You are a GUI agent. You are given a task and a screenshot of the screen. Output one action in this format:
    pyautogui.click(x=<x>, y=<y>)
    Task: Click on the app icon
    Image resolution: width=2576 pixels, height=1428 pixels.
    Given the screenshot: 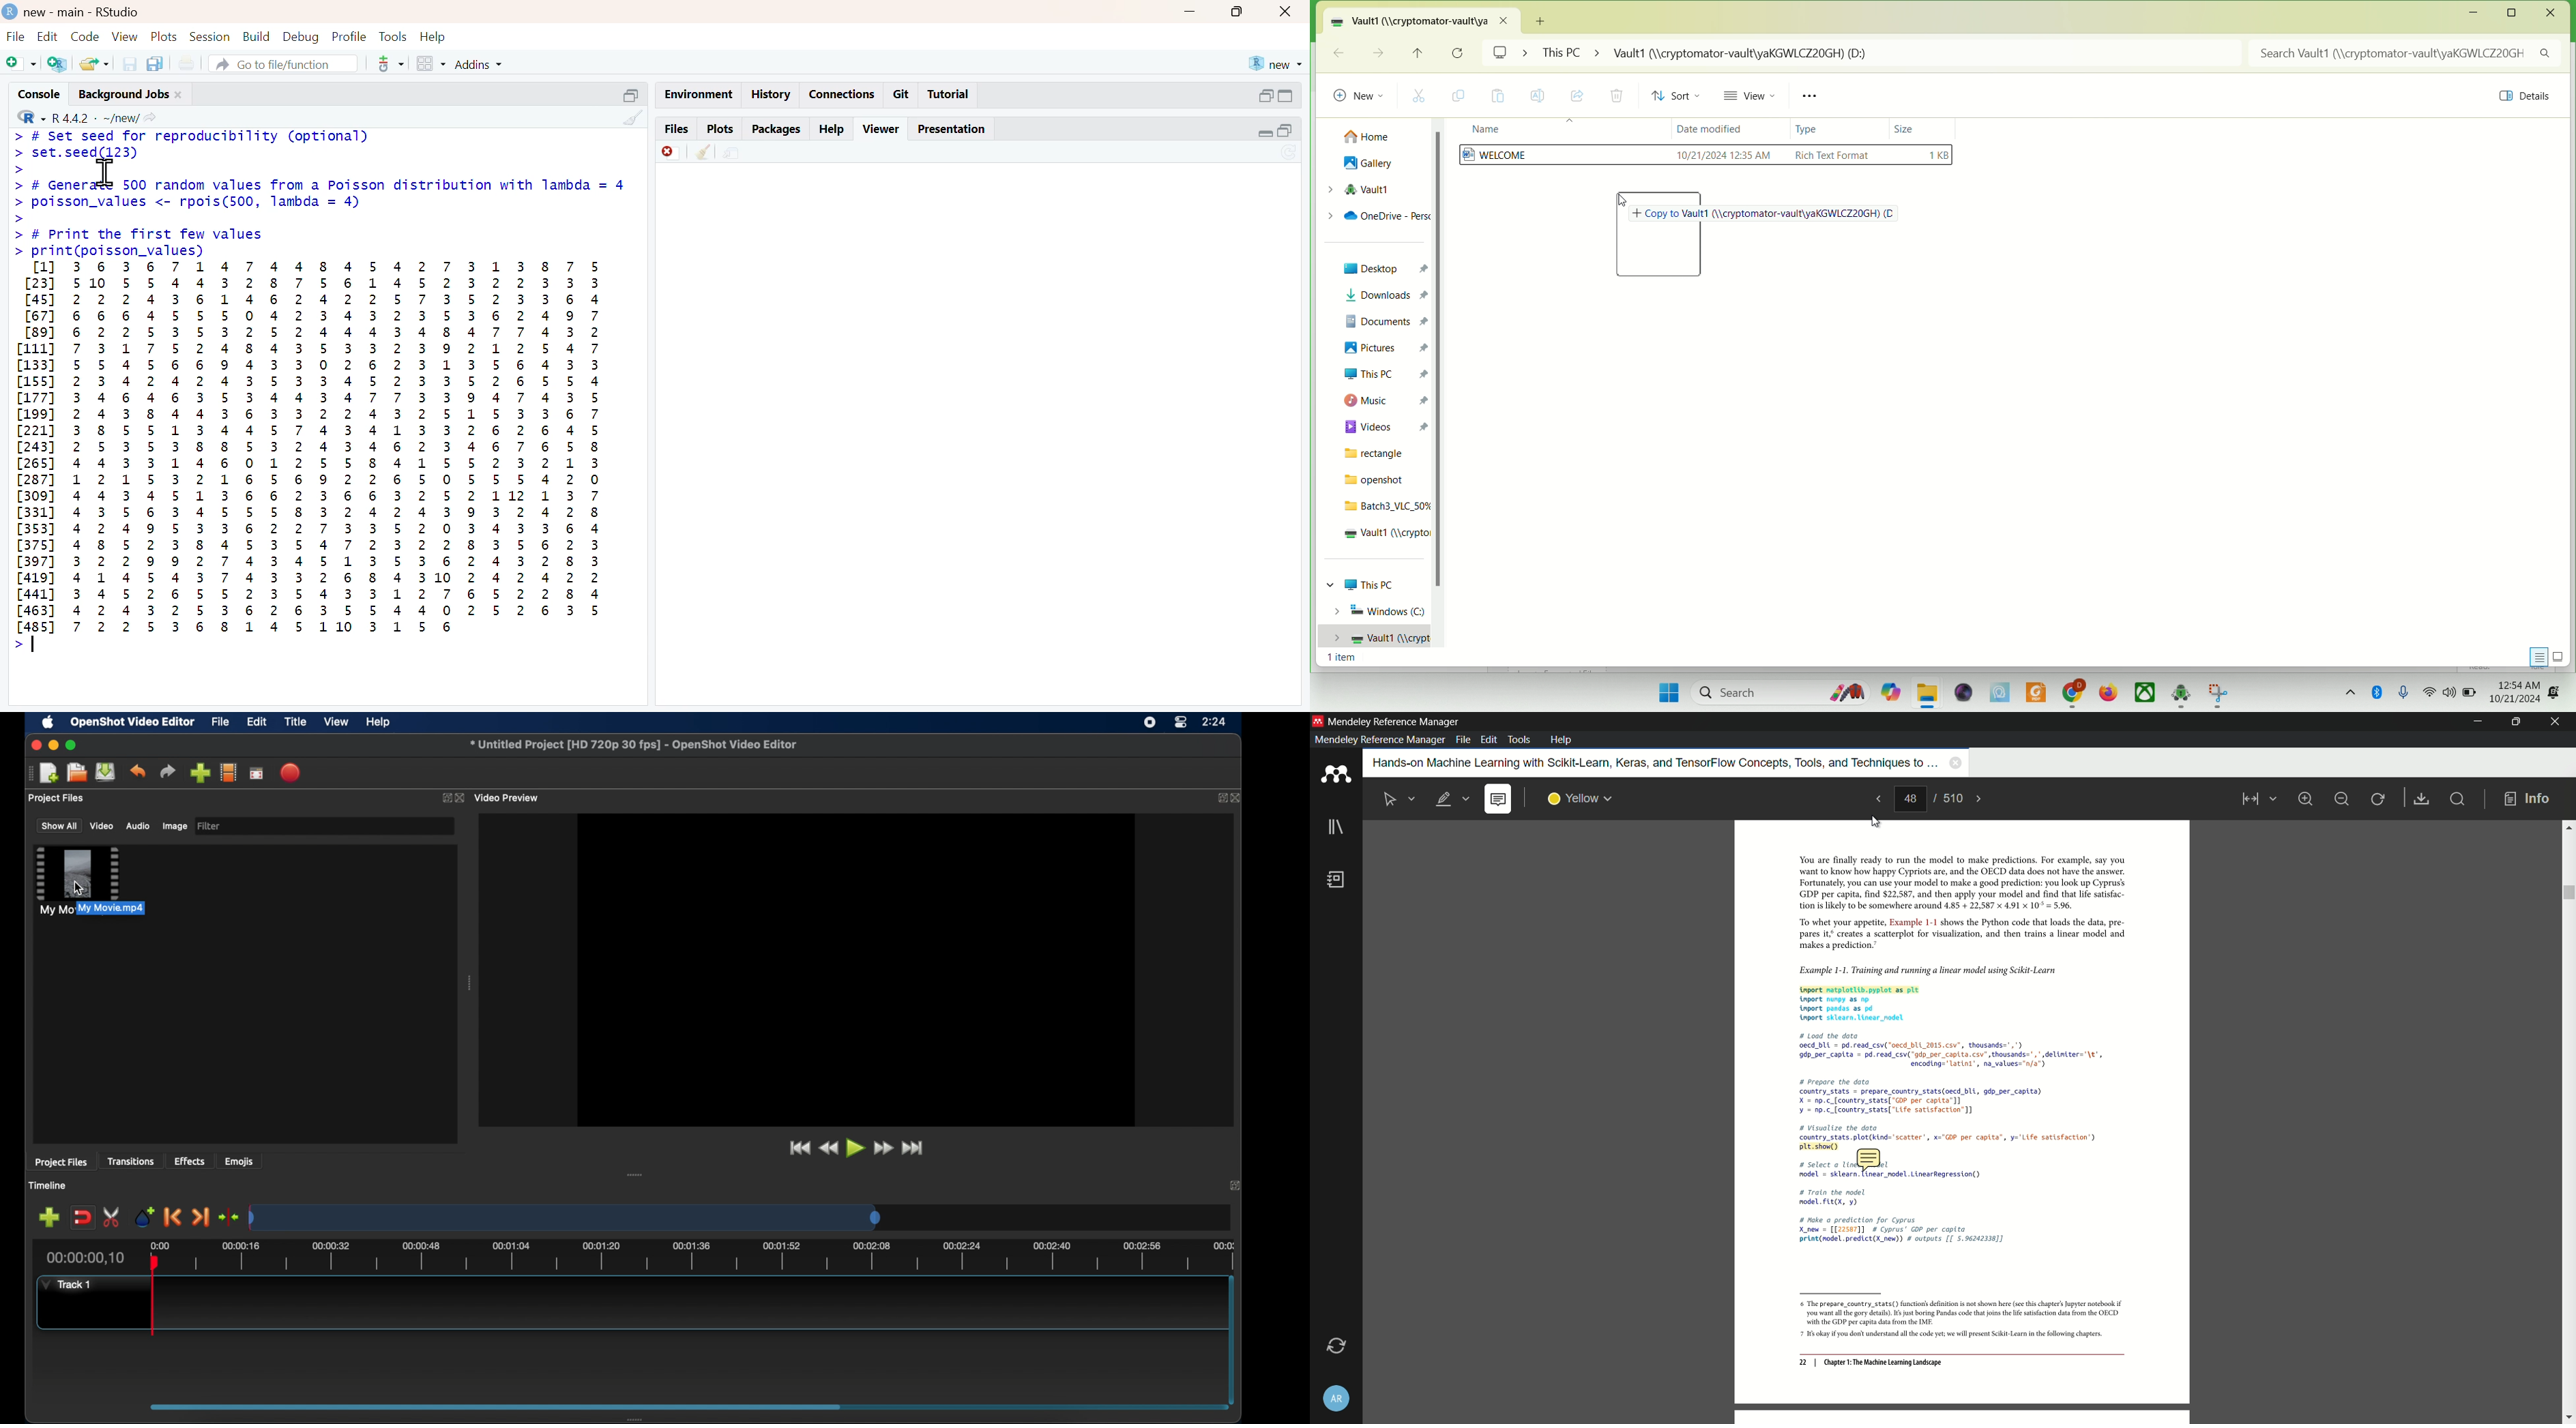 What is the action you would take?
    pyautogui.click(x=1336, y=775)
    